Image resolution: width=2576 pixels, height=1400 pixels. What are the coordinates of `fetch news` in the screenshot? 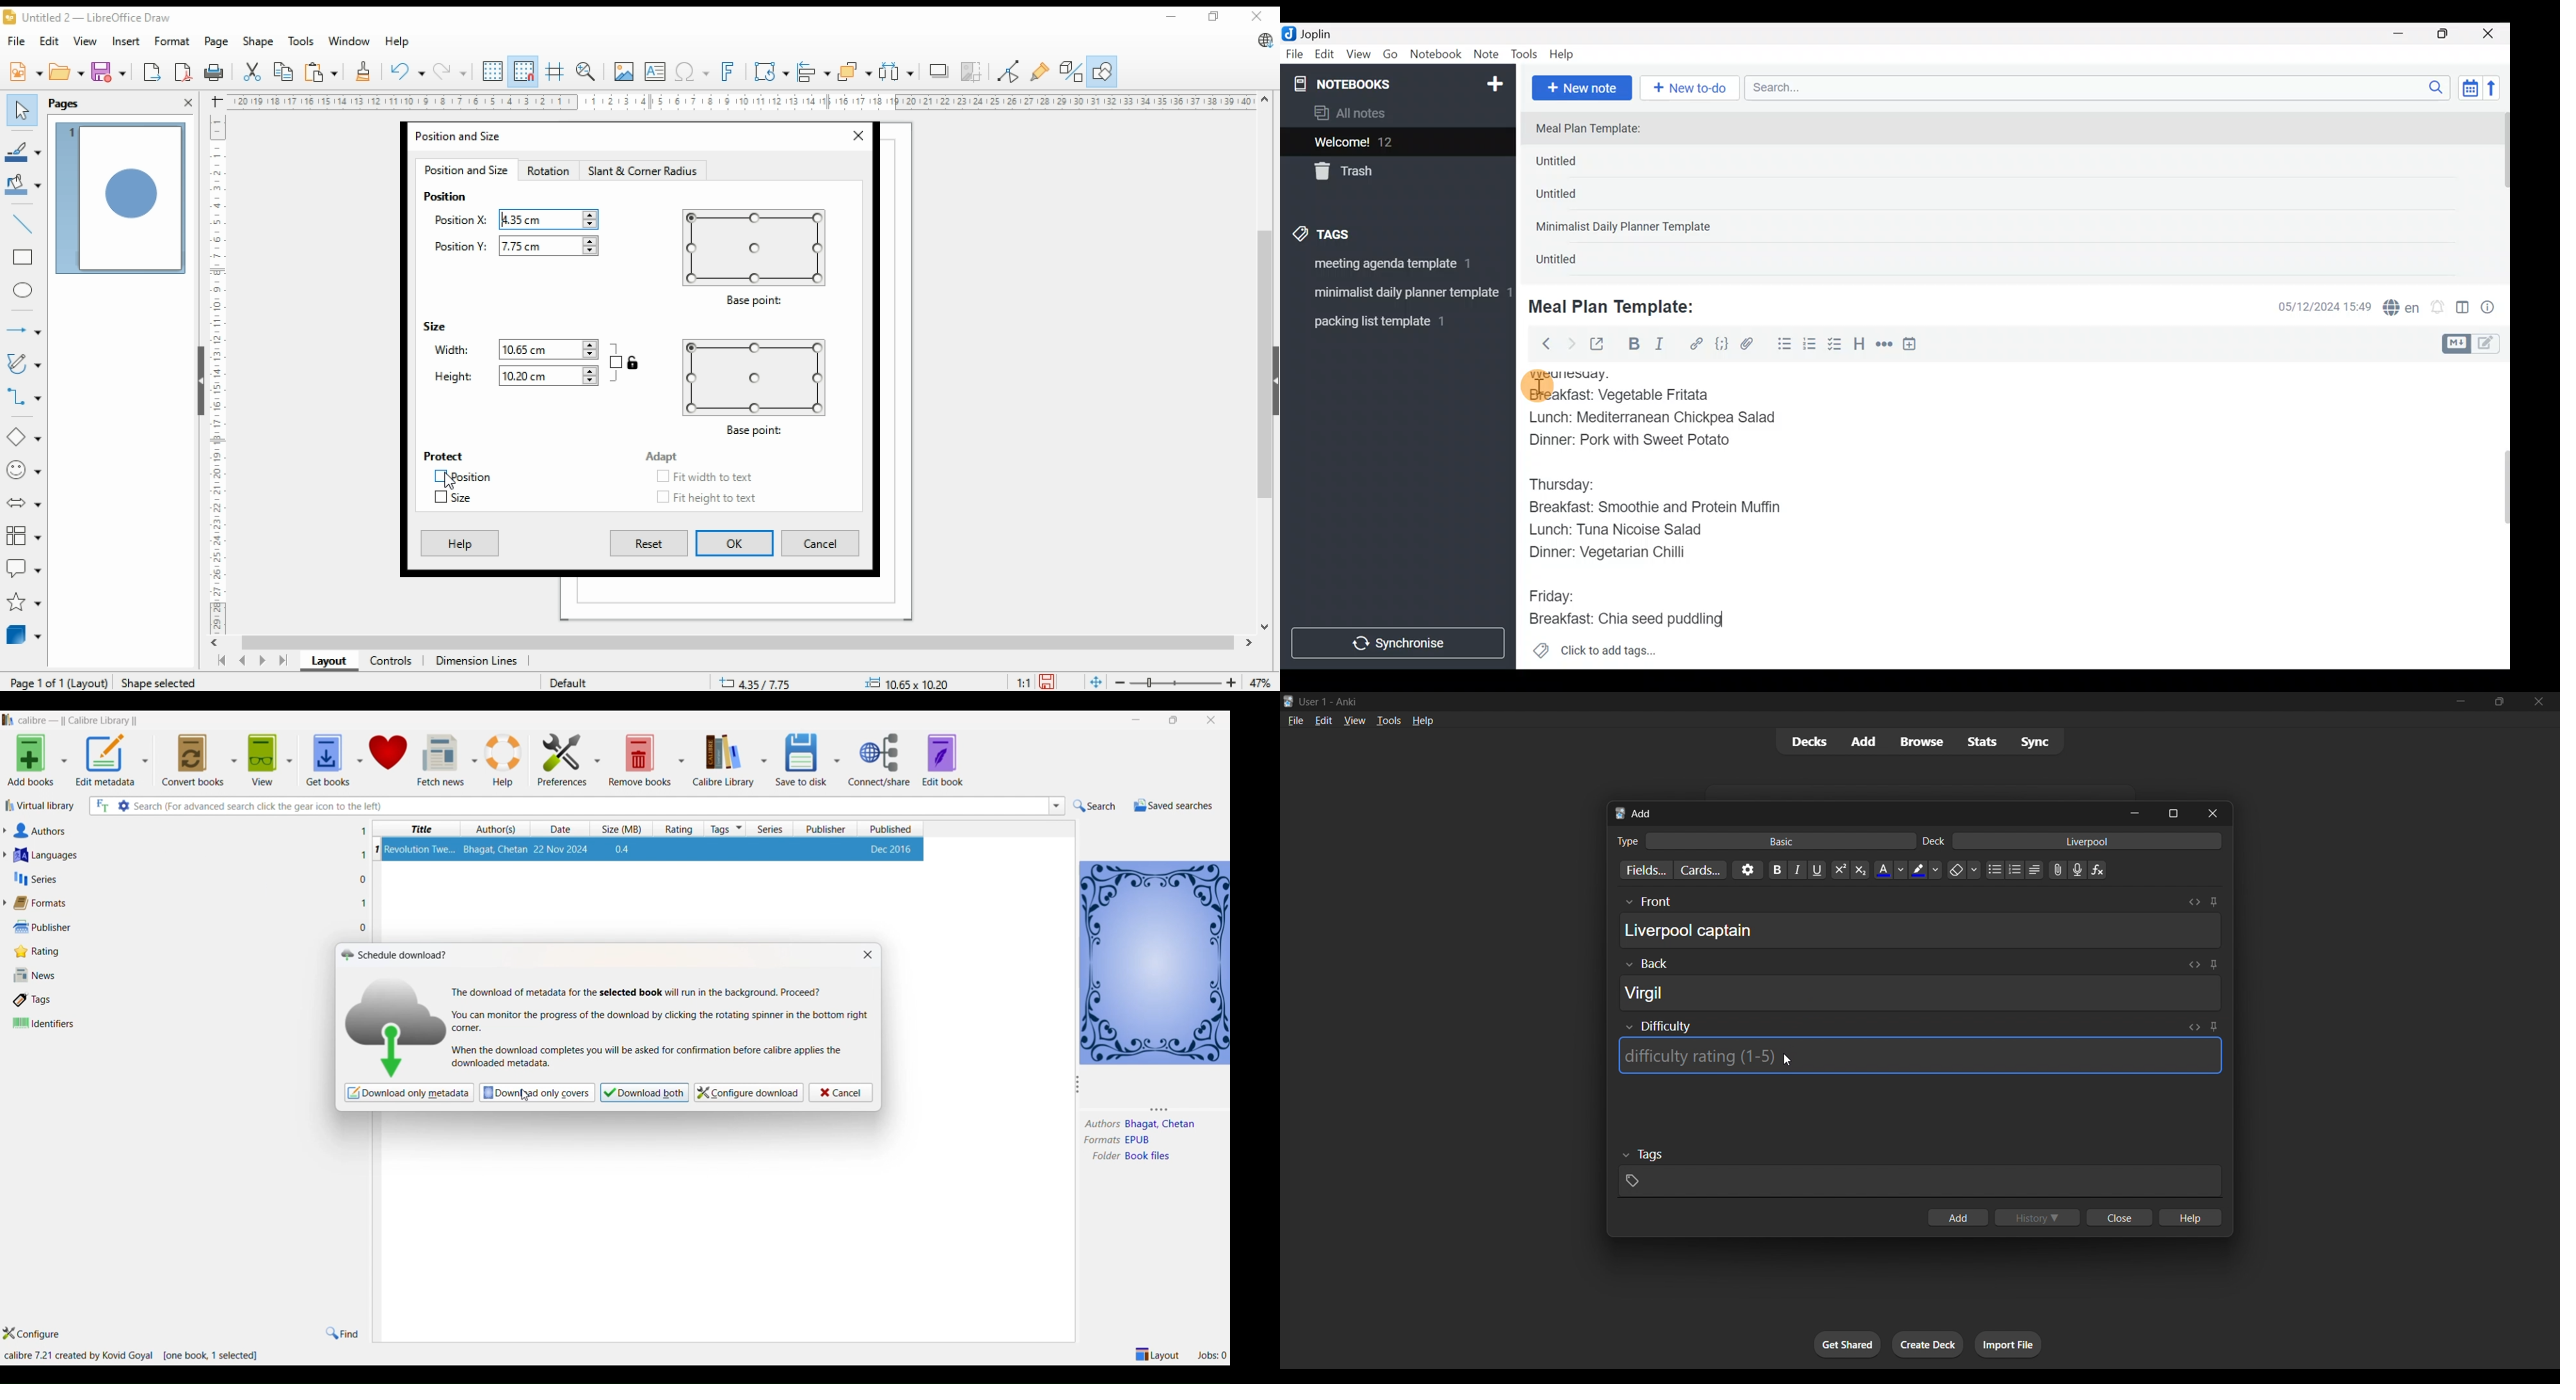 It's located at (441, 759).